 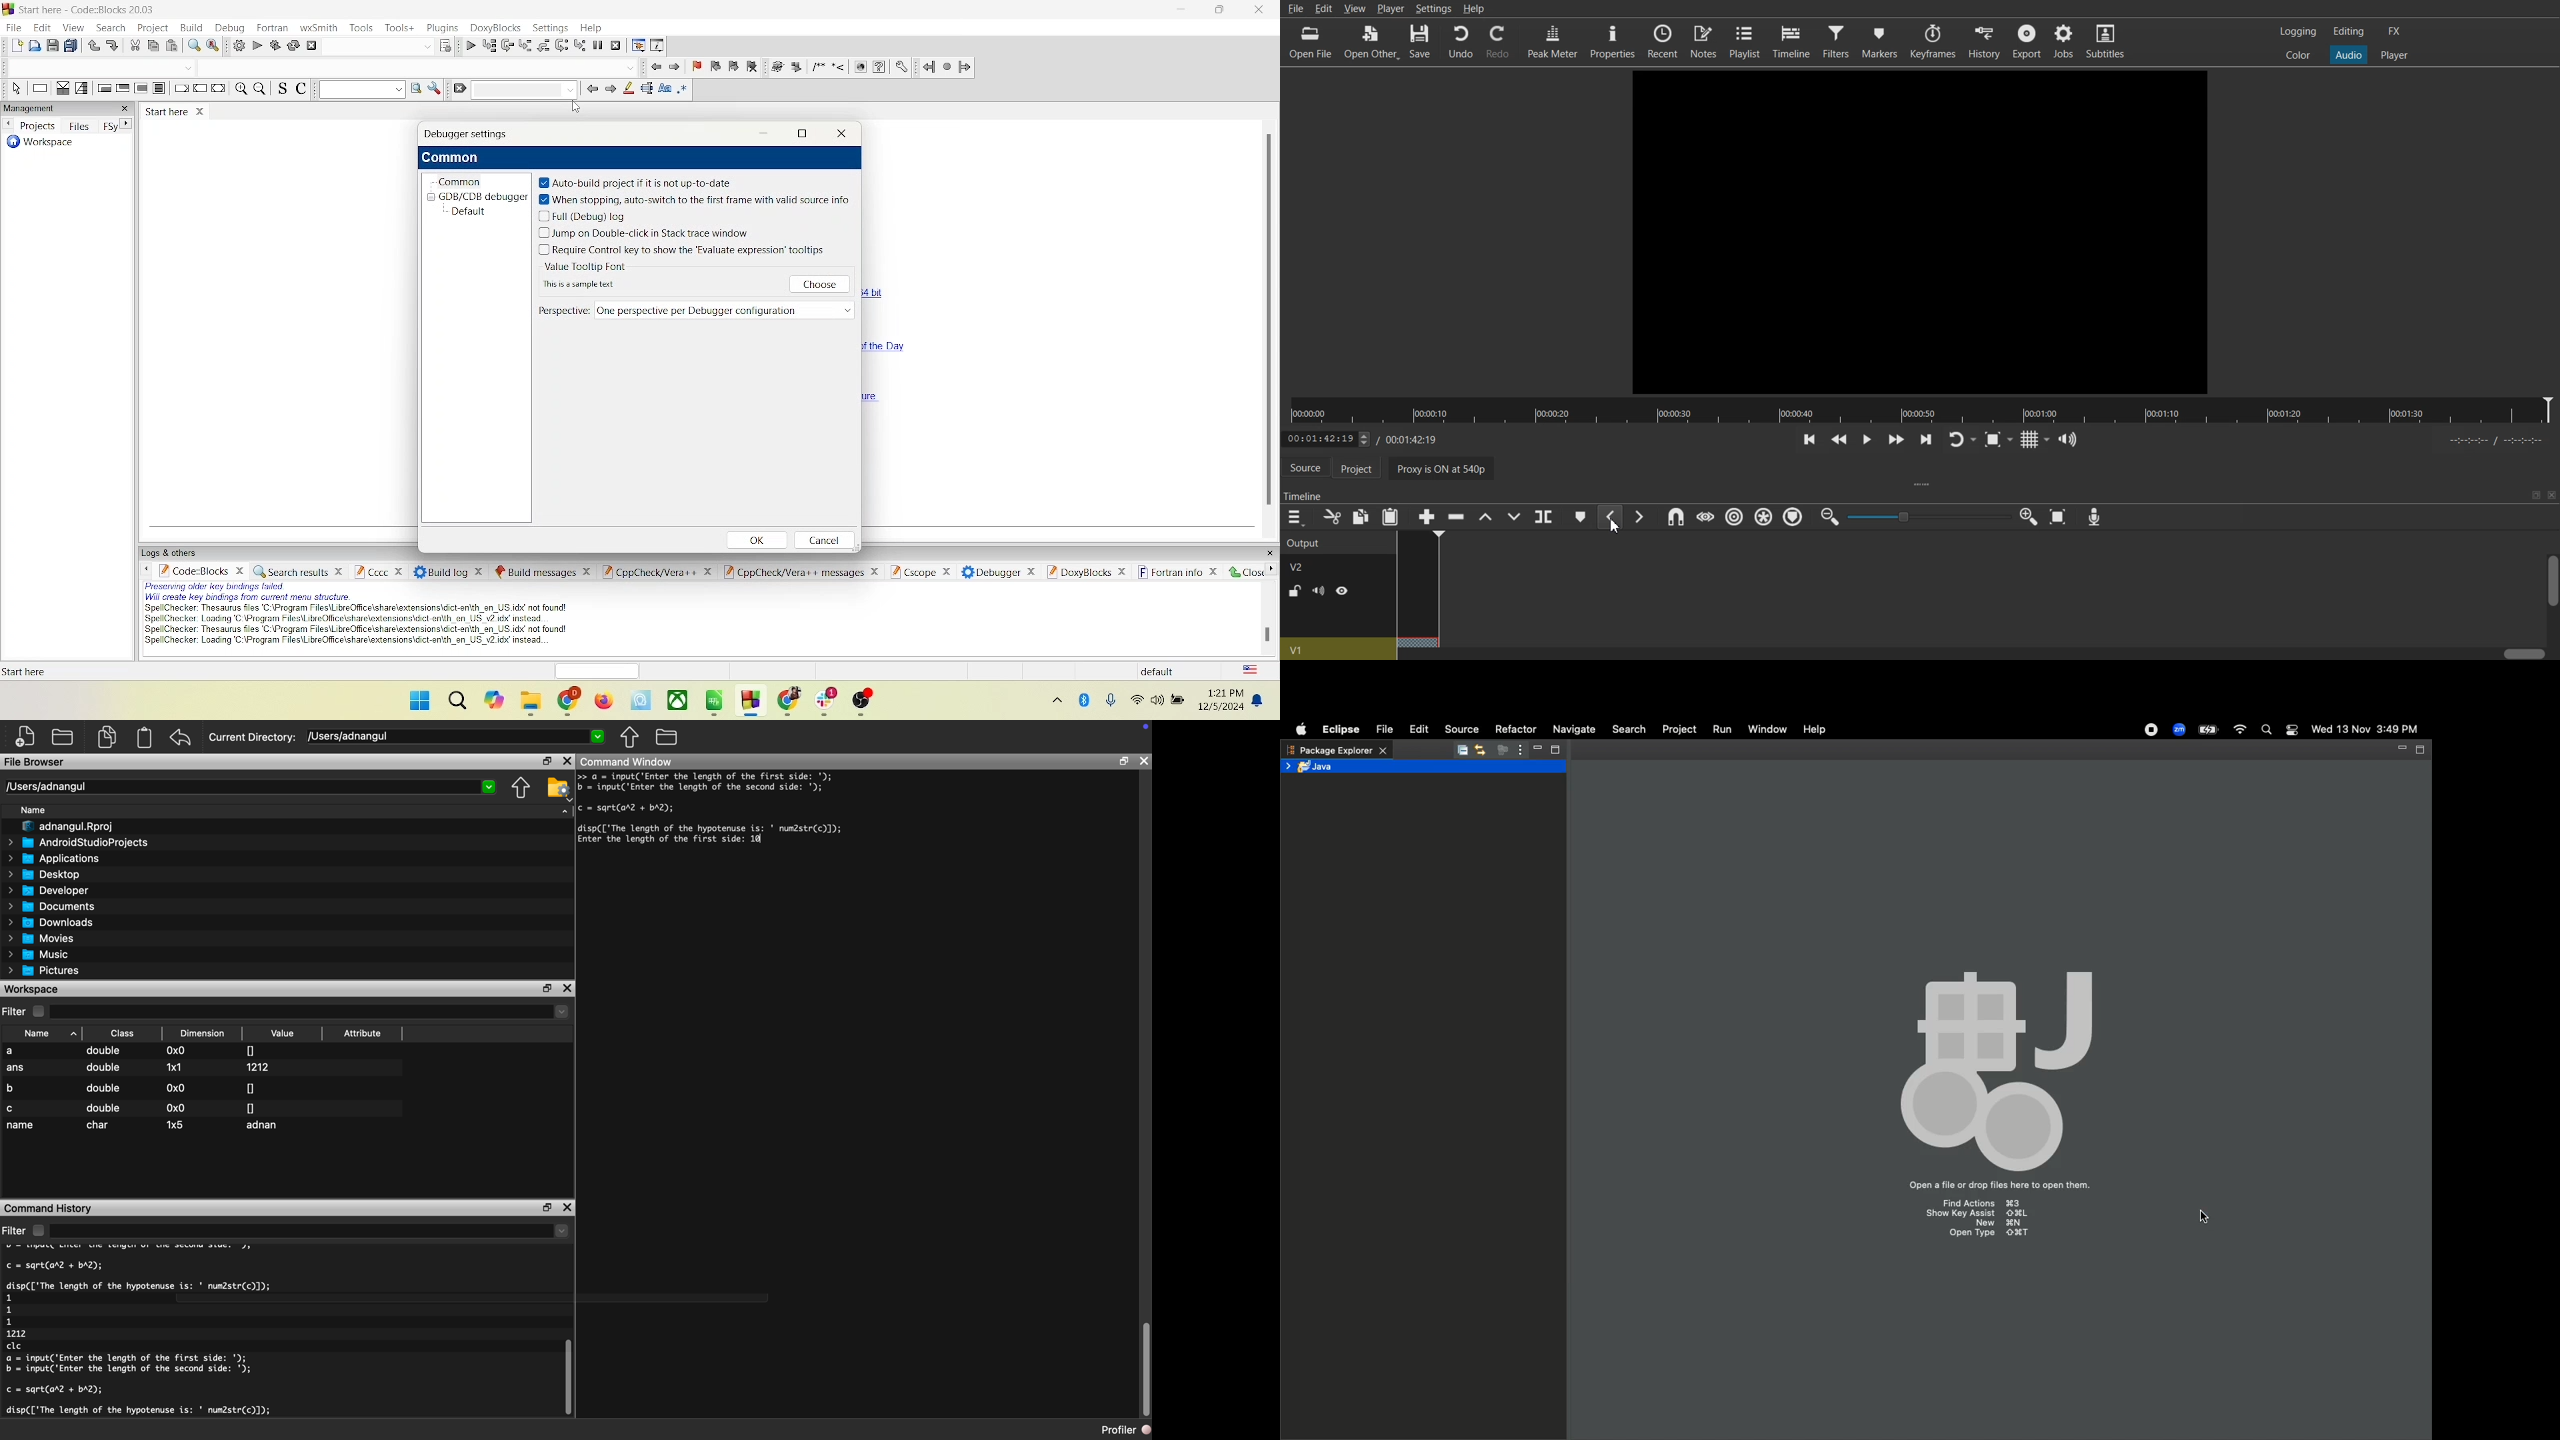 What do you see at coordinates (102, 1070) in the screenshot?
I see `double` at bounding box center [102, 1070].